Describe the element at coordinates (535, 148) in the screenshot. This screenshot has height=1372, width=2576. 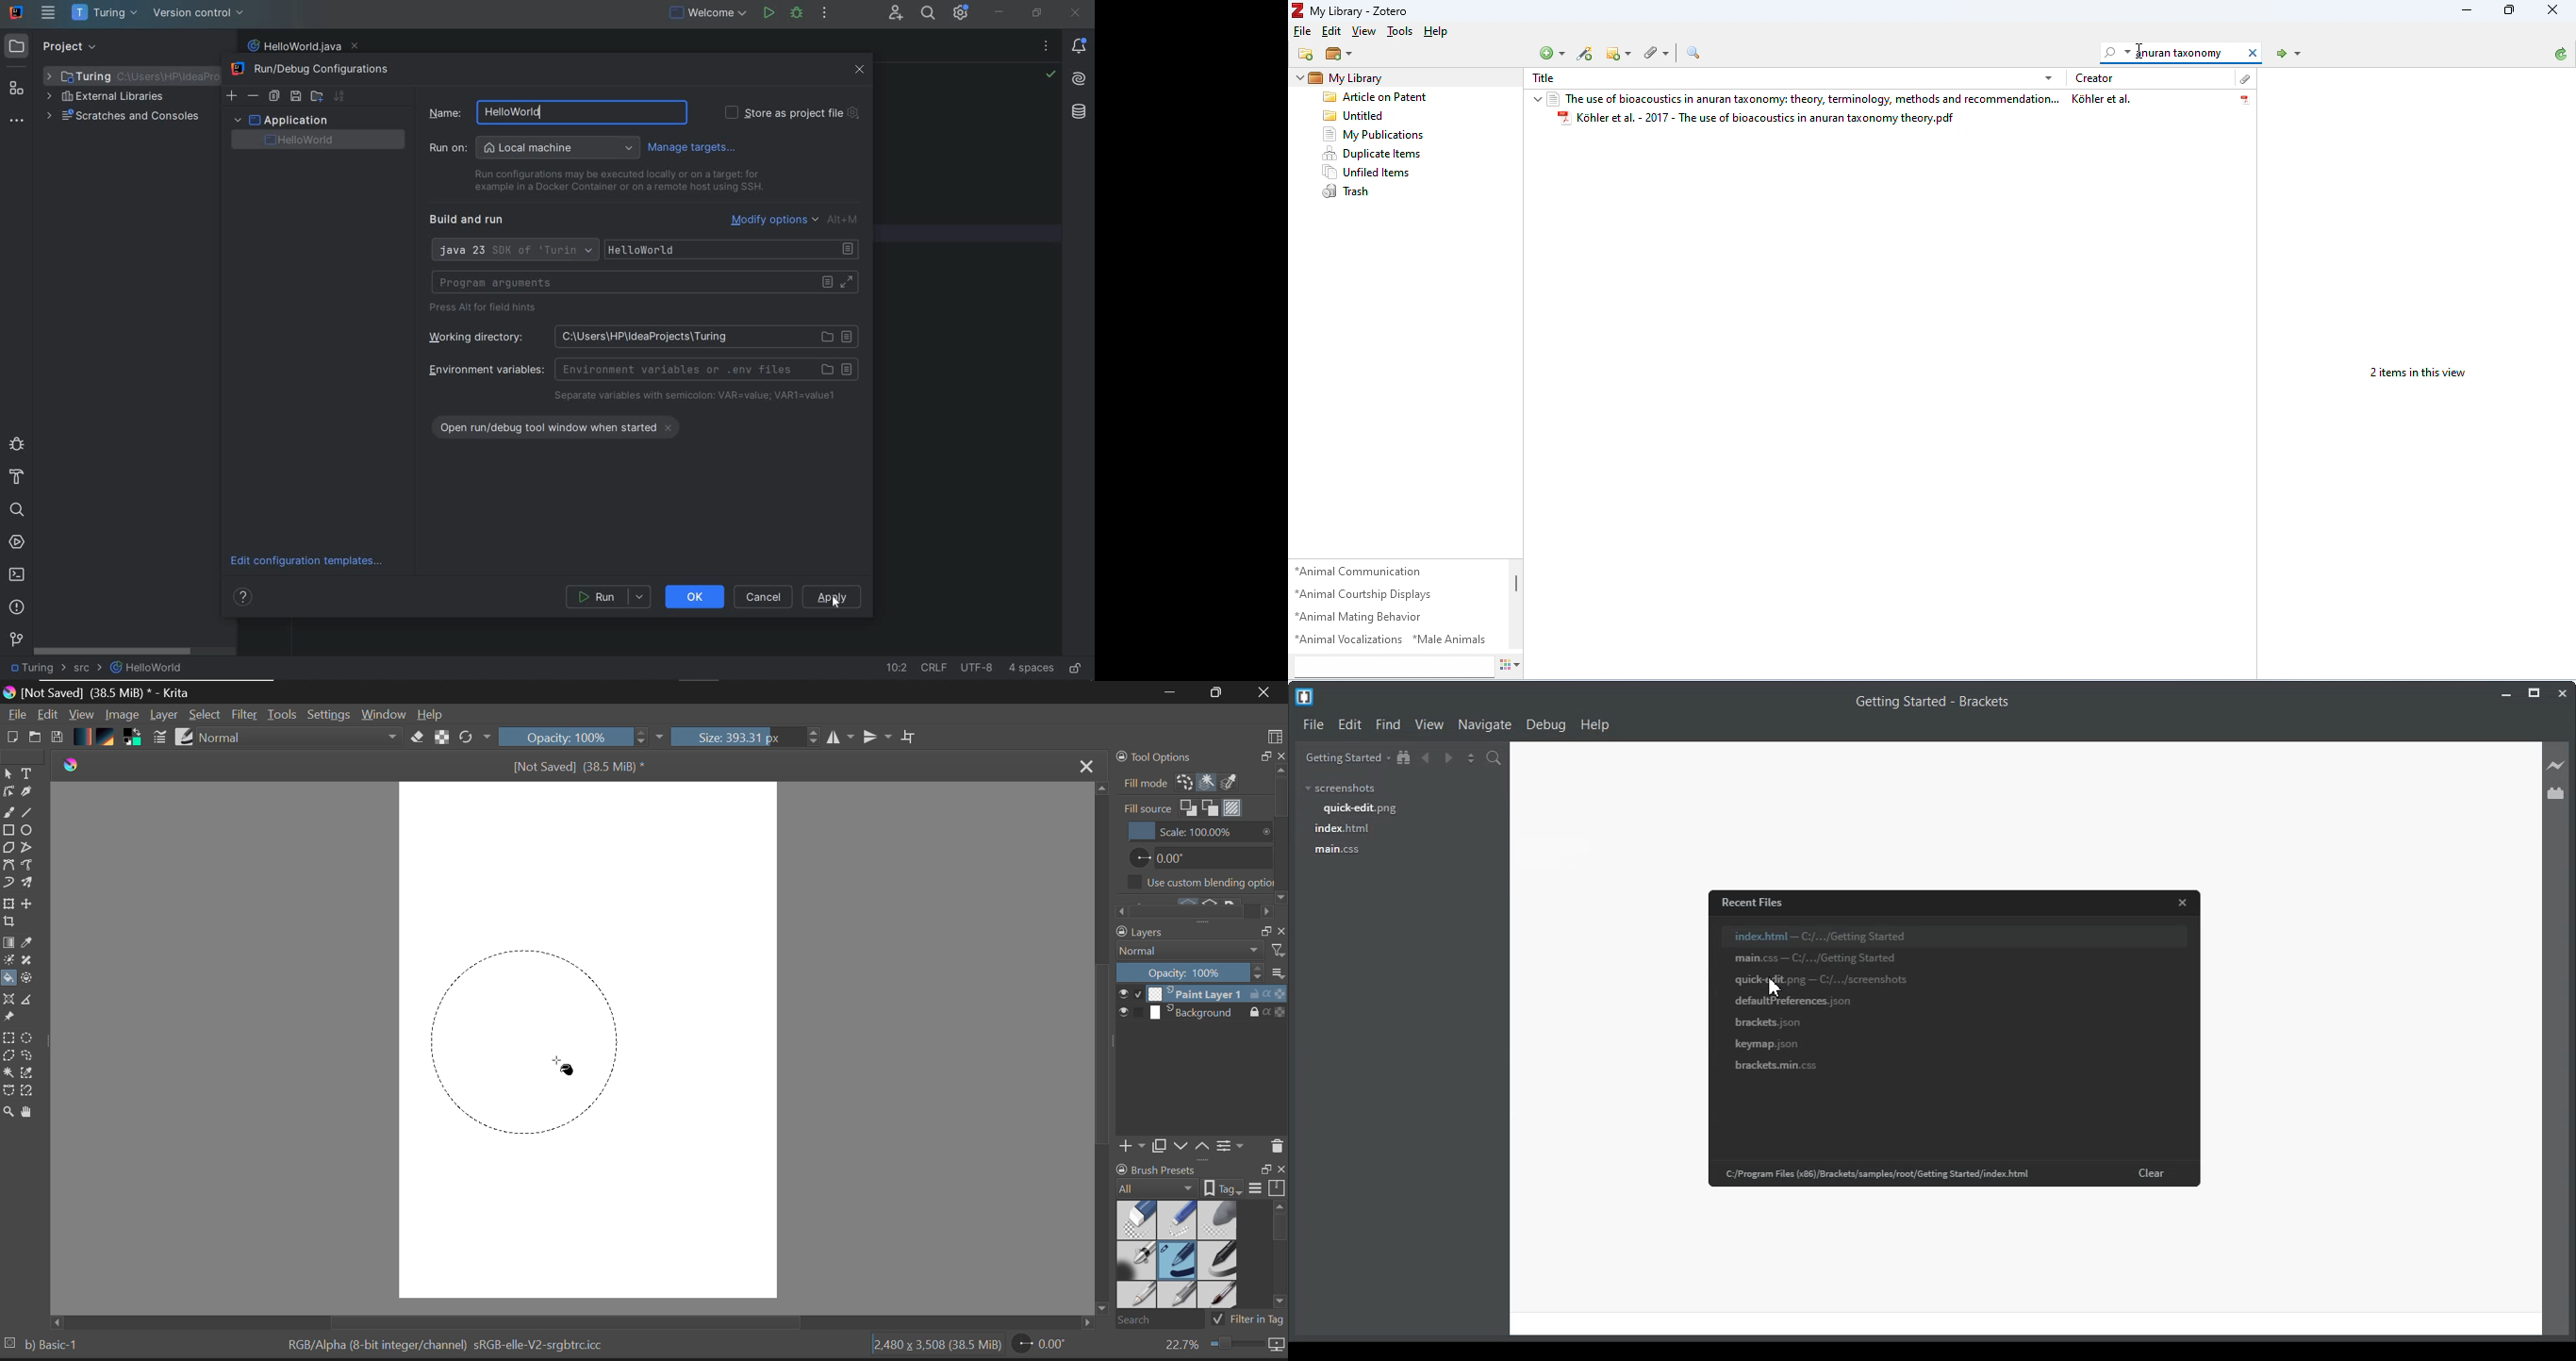
I see `Run On` at that location.